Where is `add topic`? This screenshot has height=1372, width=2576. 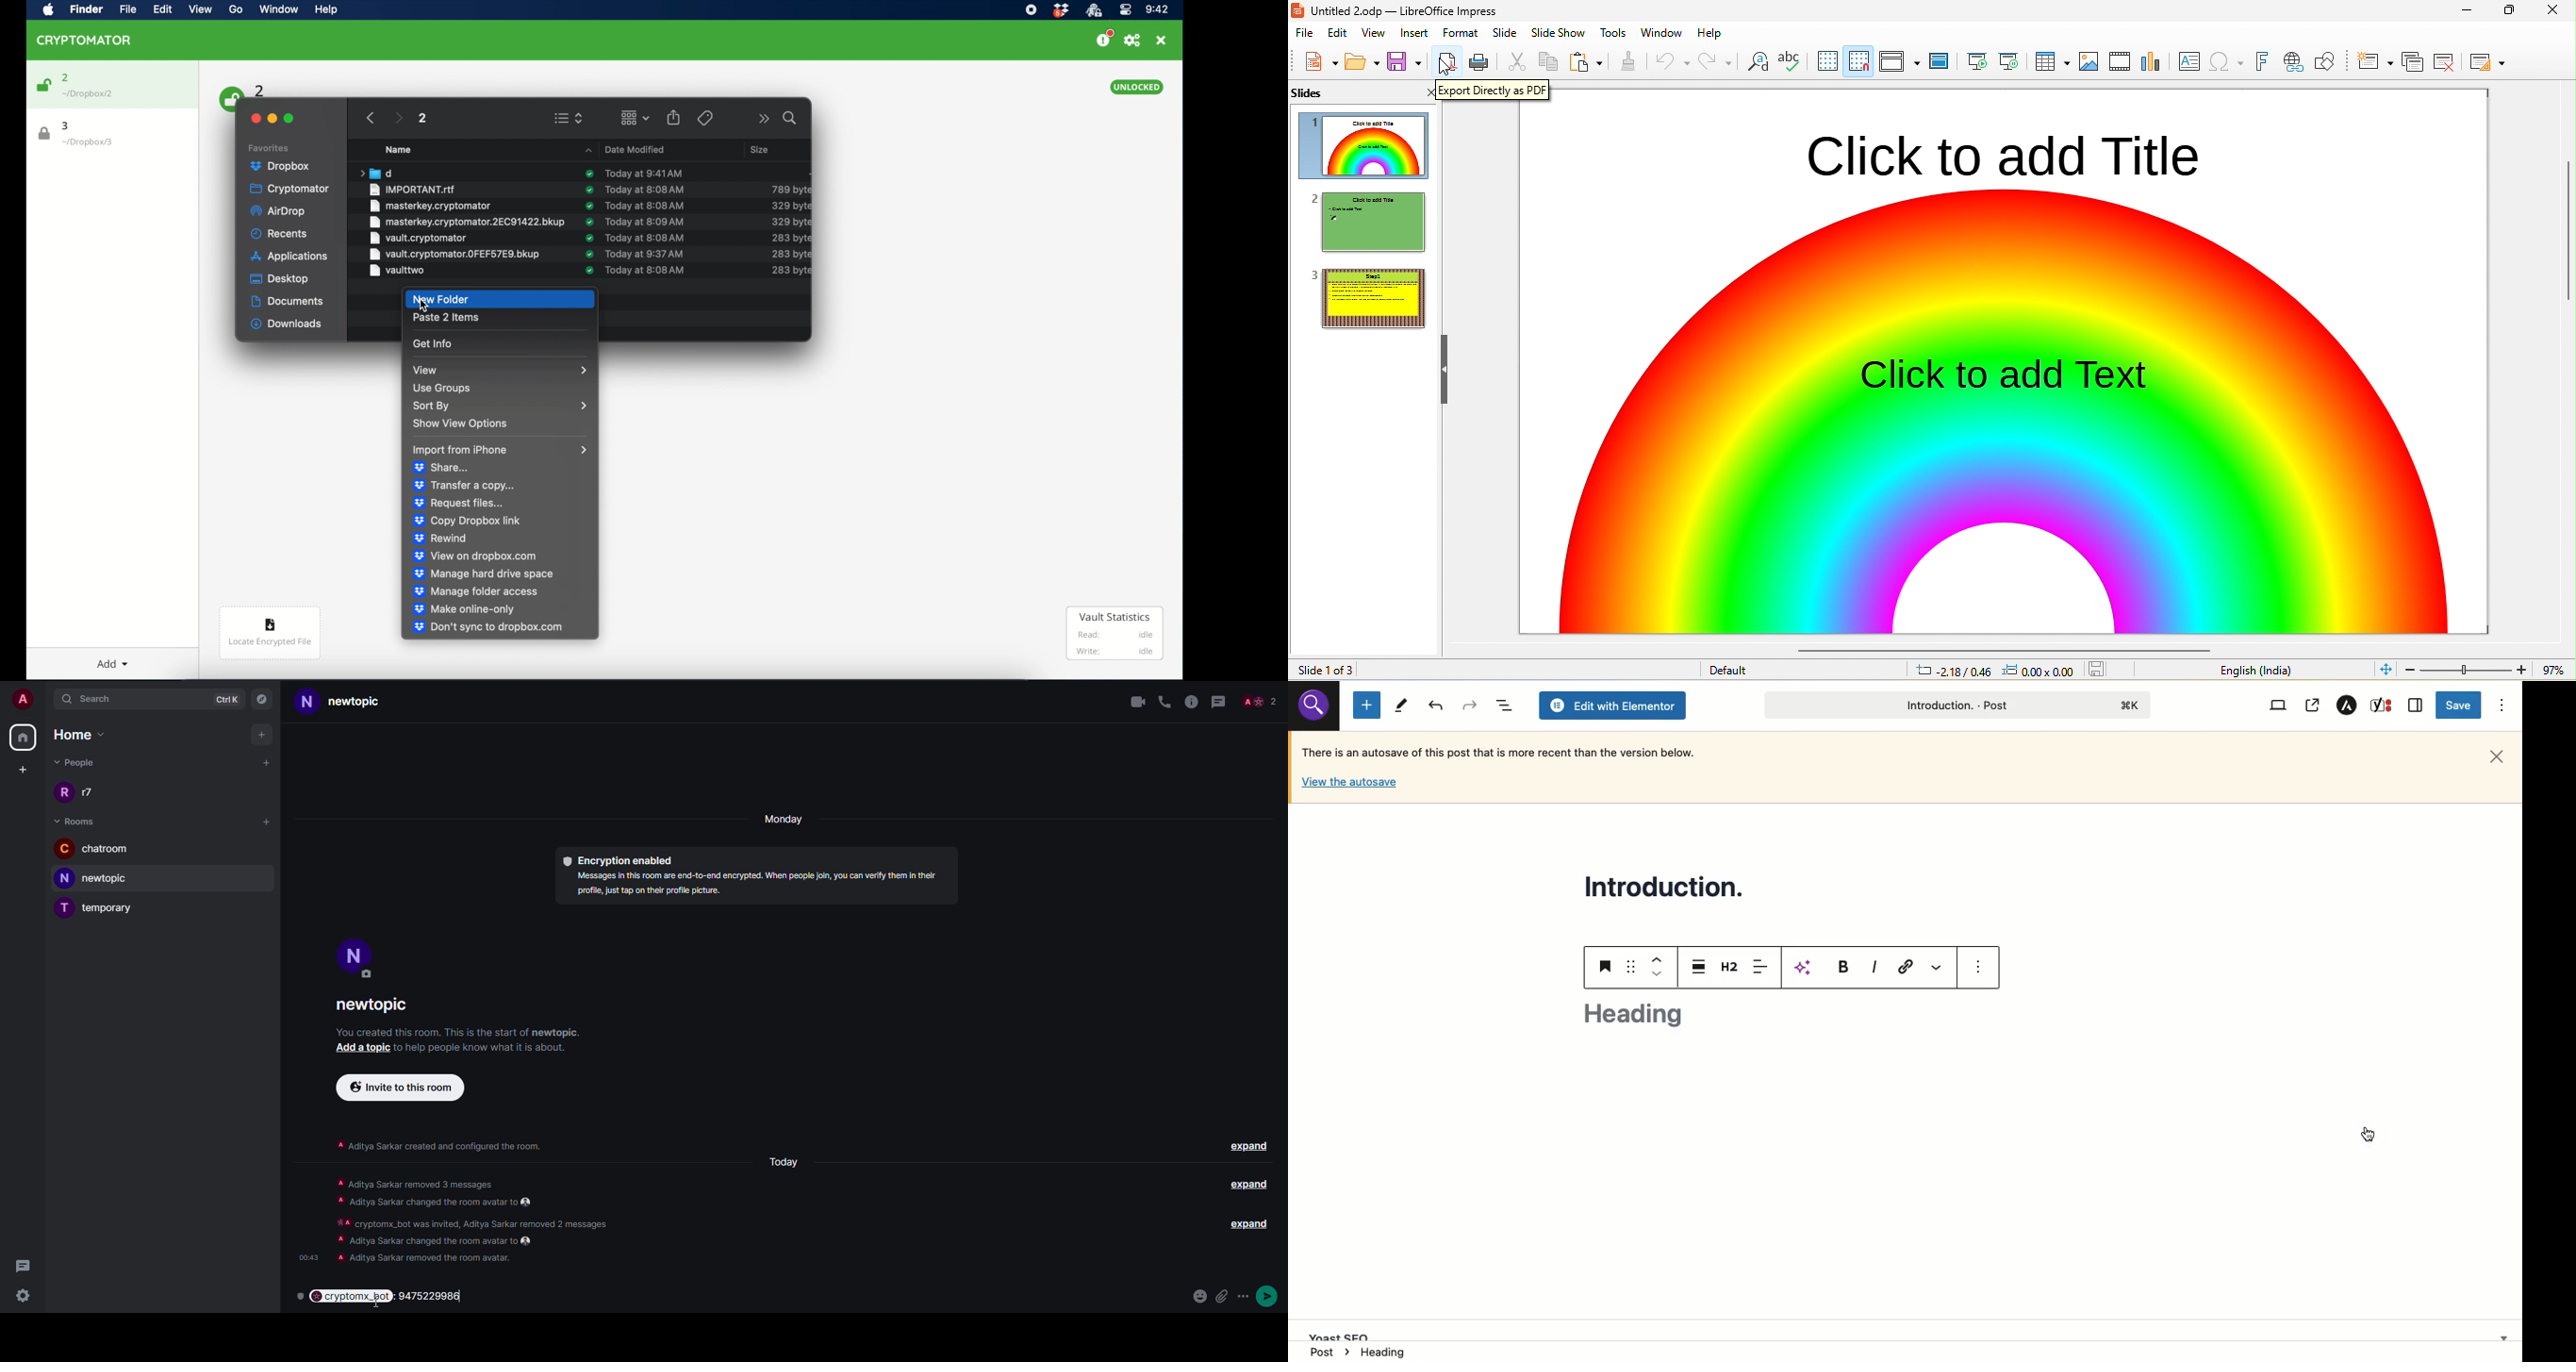
add topic is located at coordinates (358, 1049).